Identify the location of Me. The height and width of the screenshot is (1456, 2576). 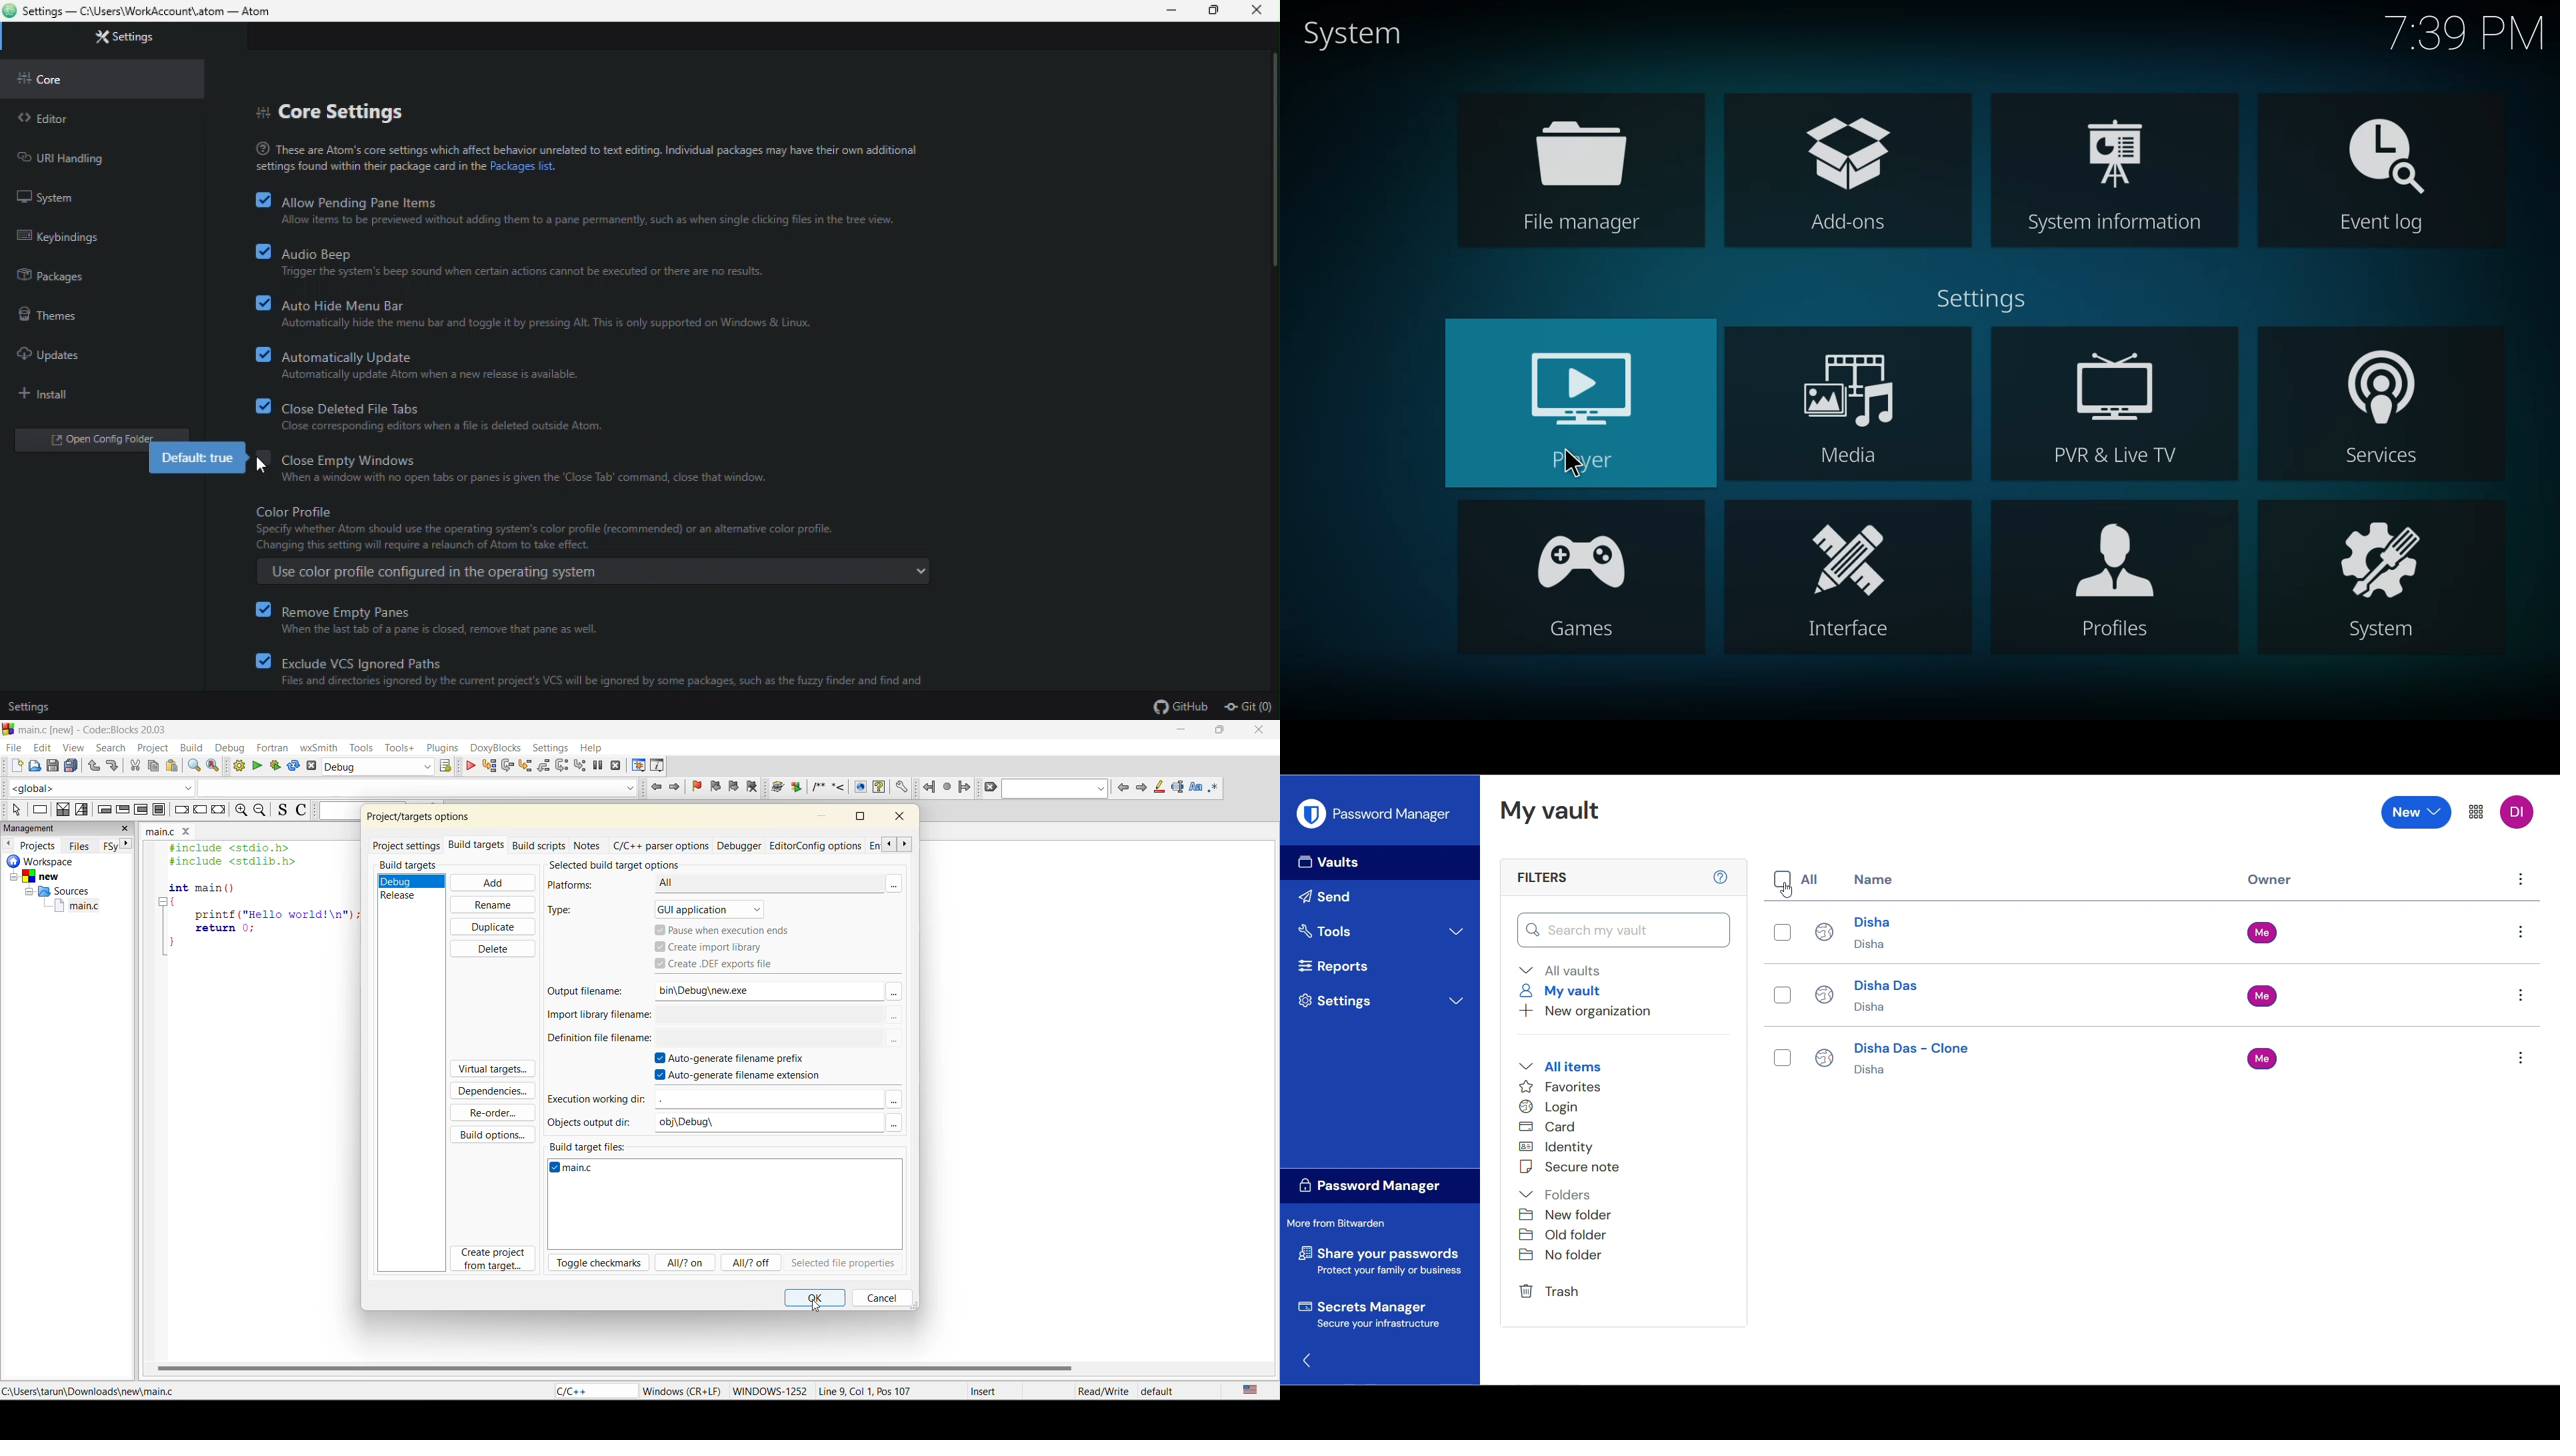
(2265, 932).